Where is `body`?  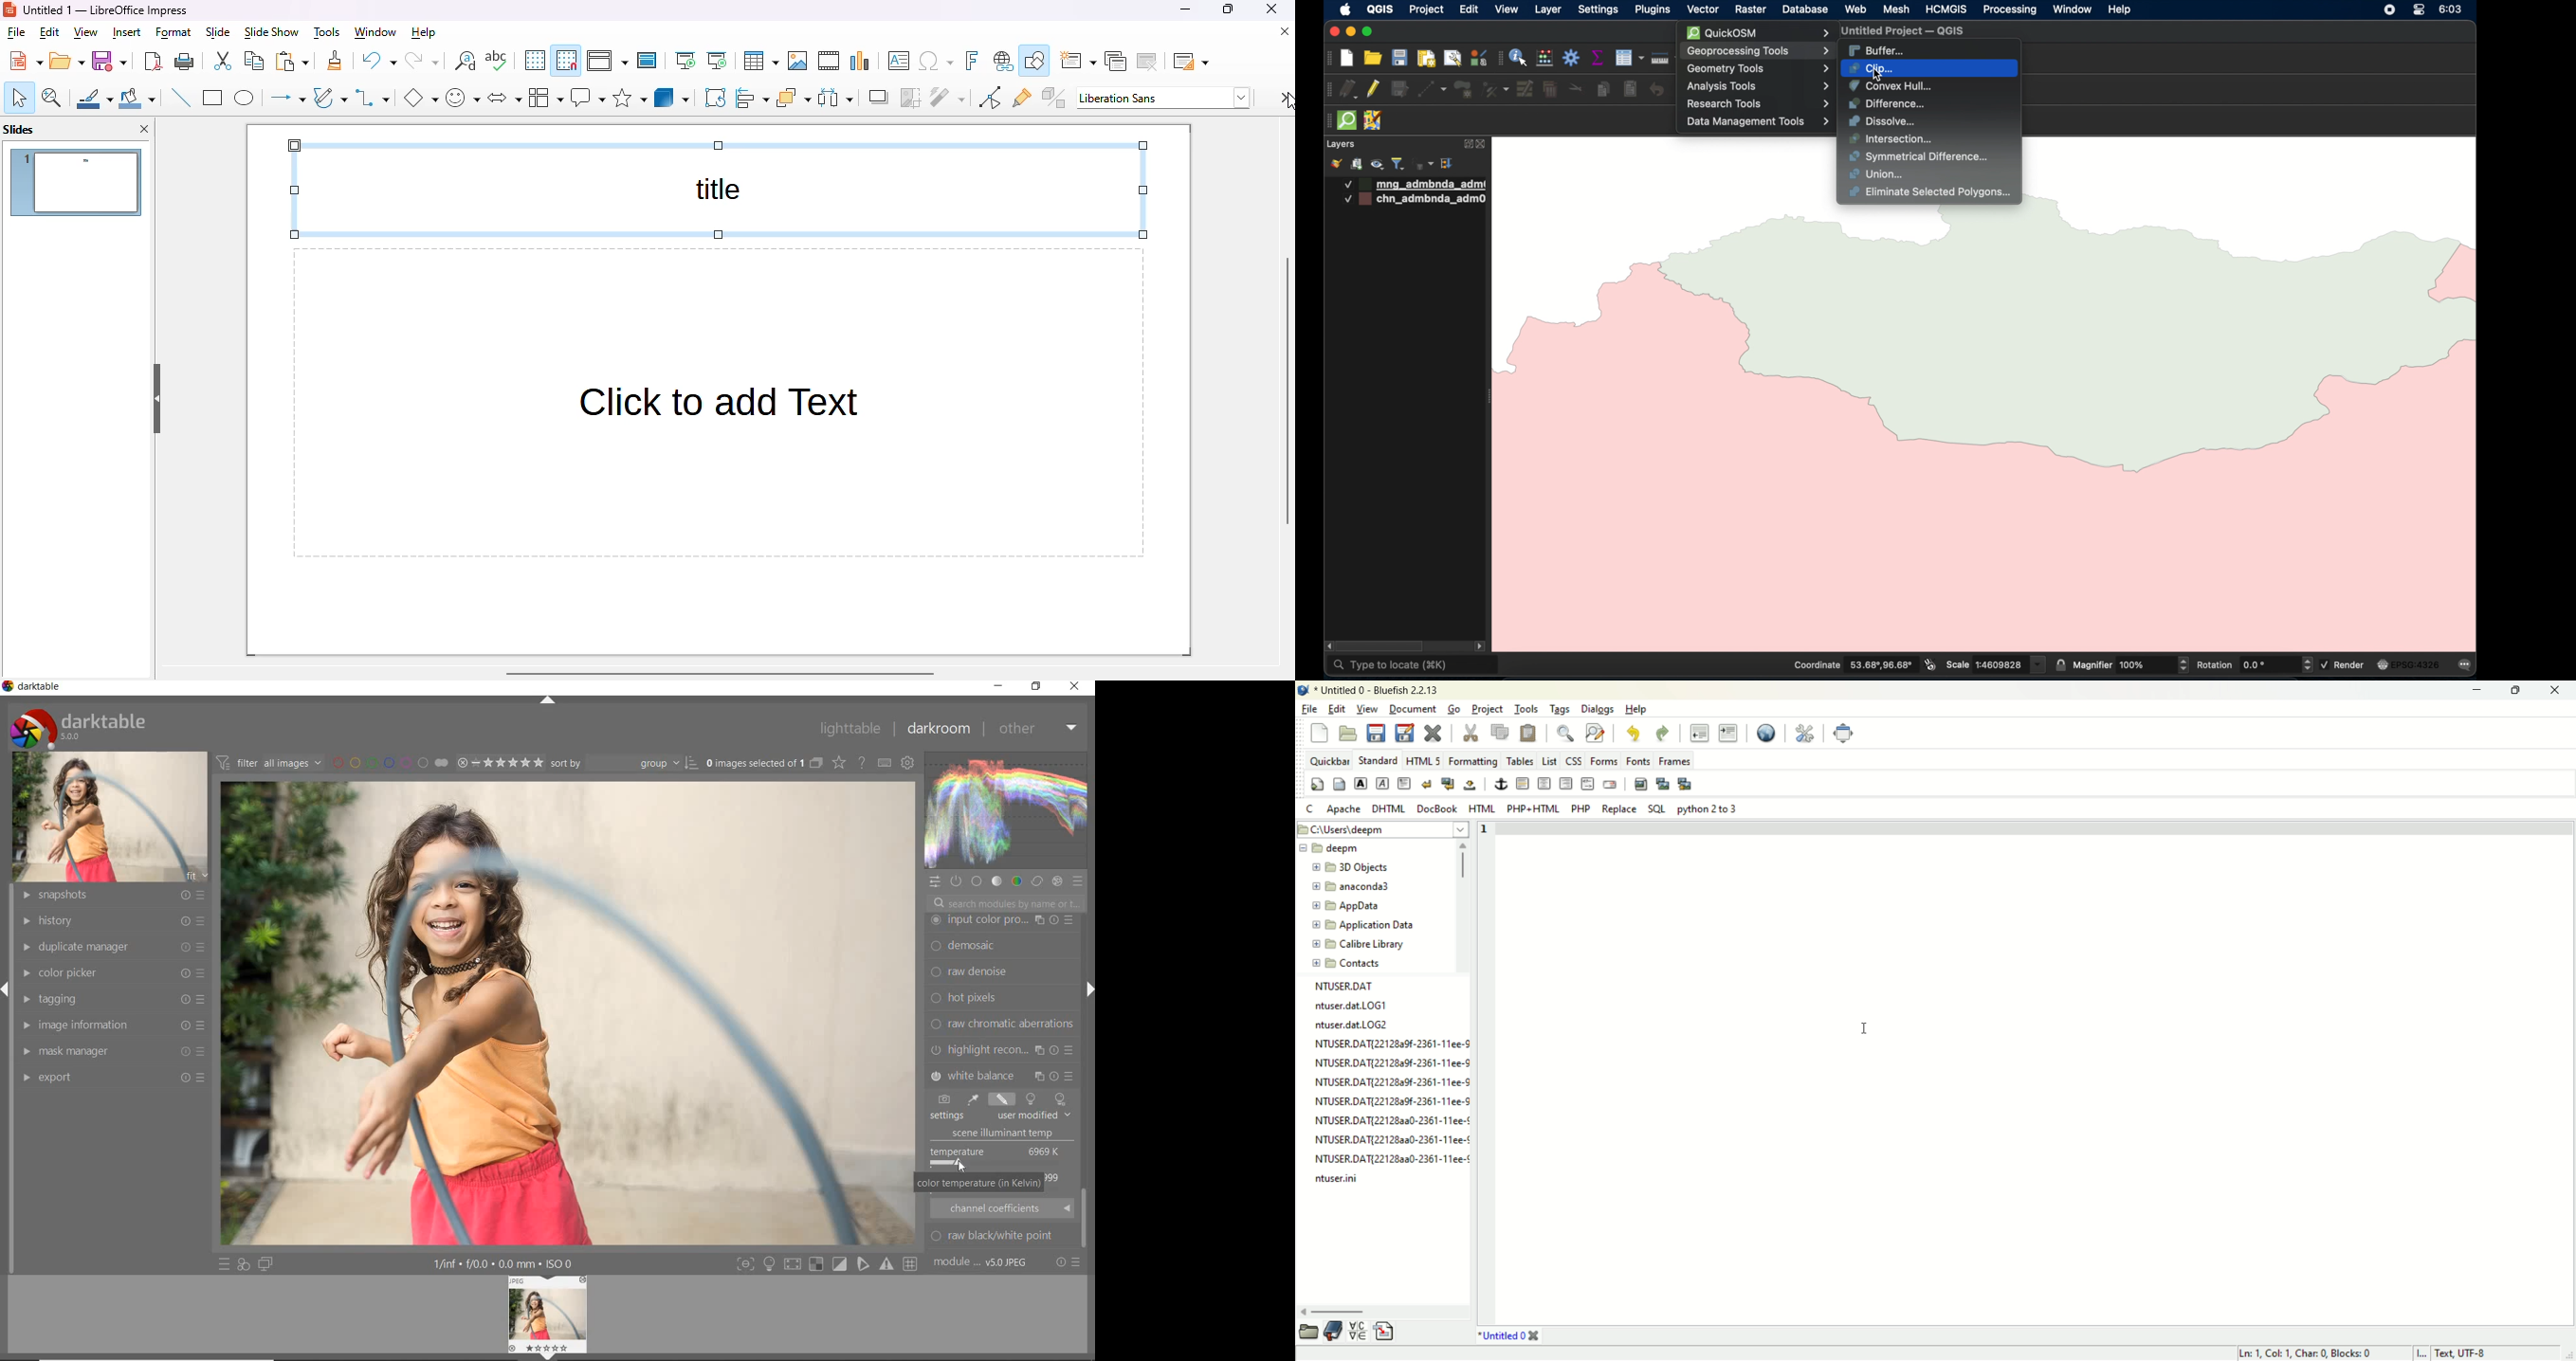 body is located at coordinates (1339, 785).